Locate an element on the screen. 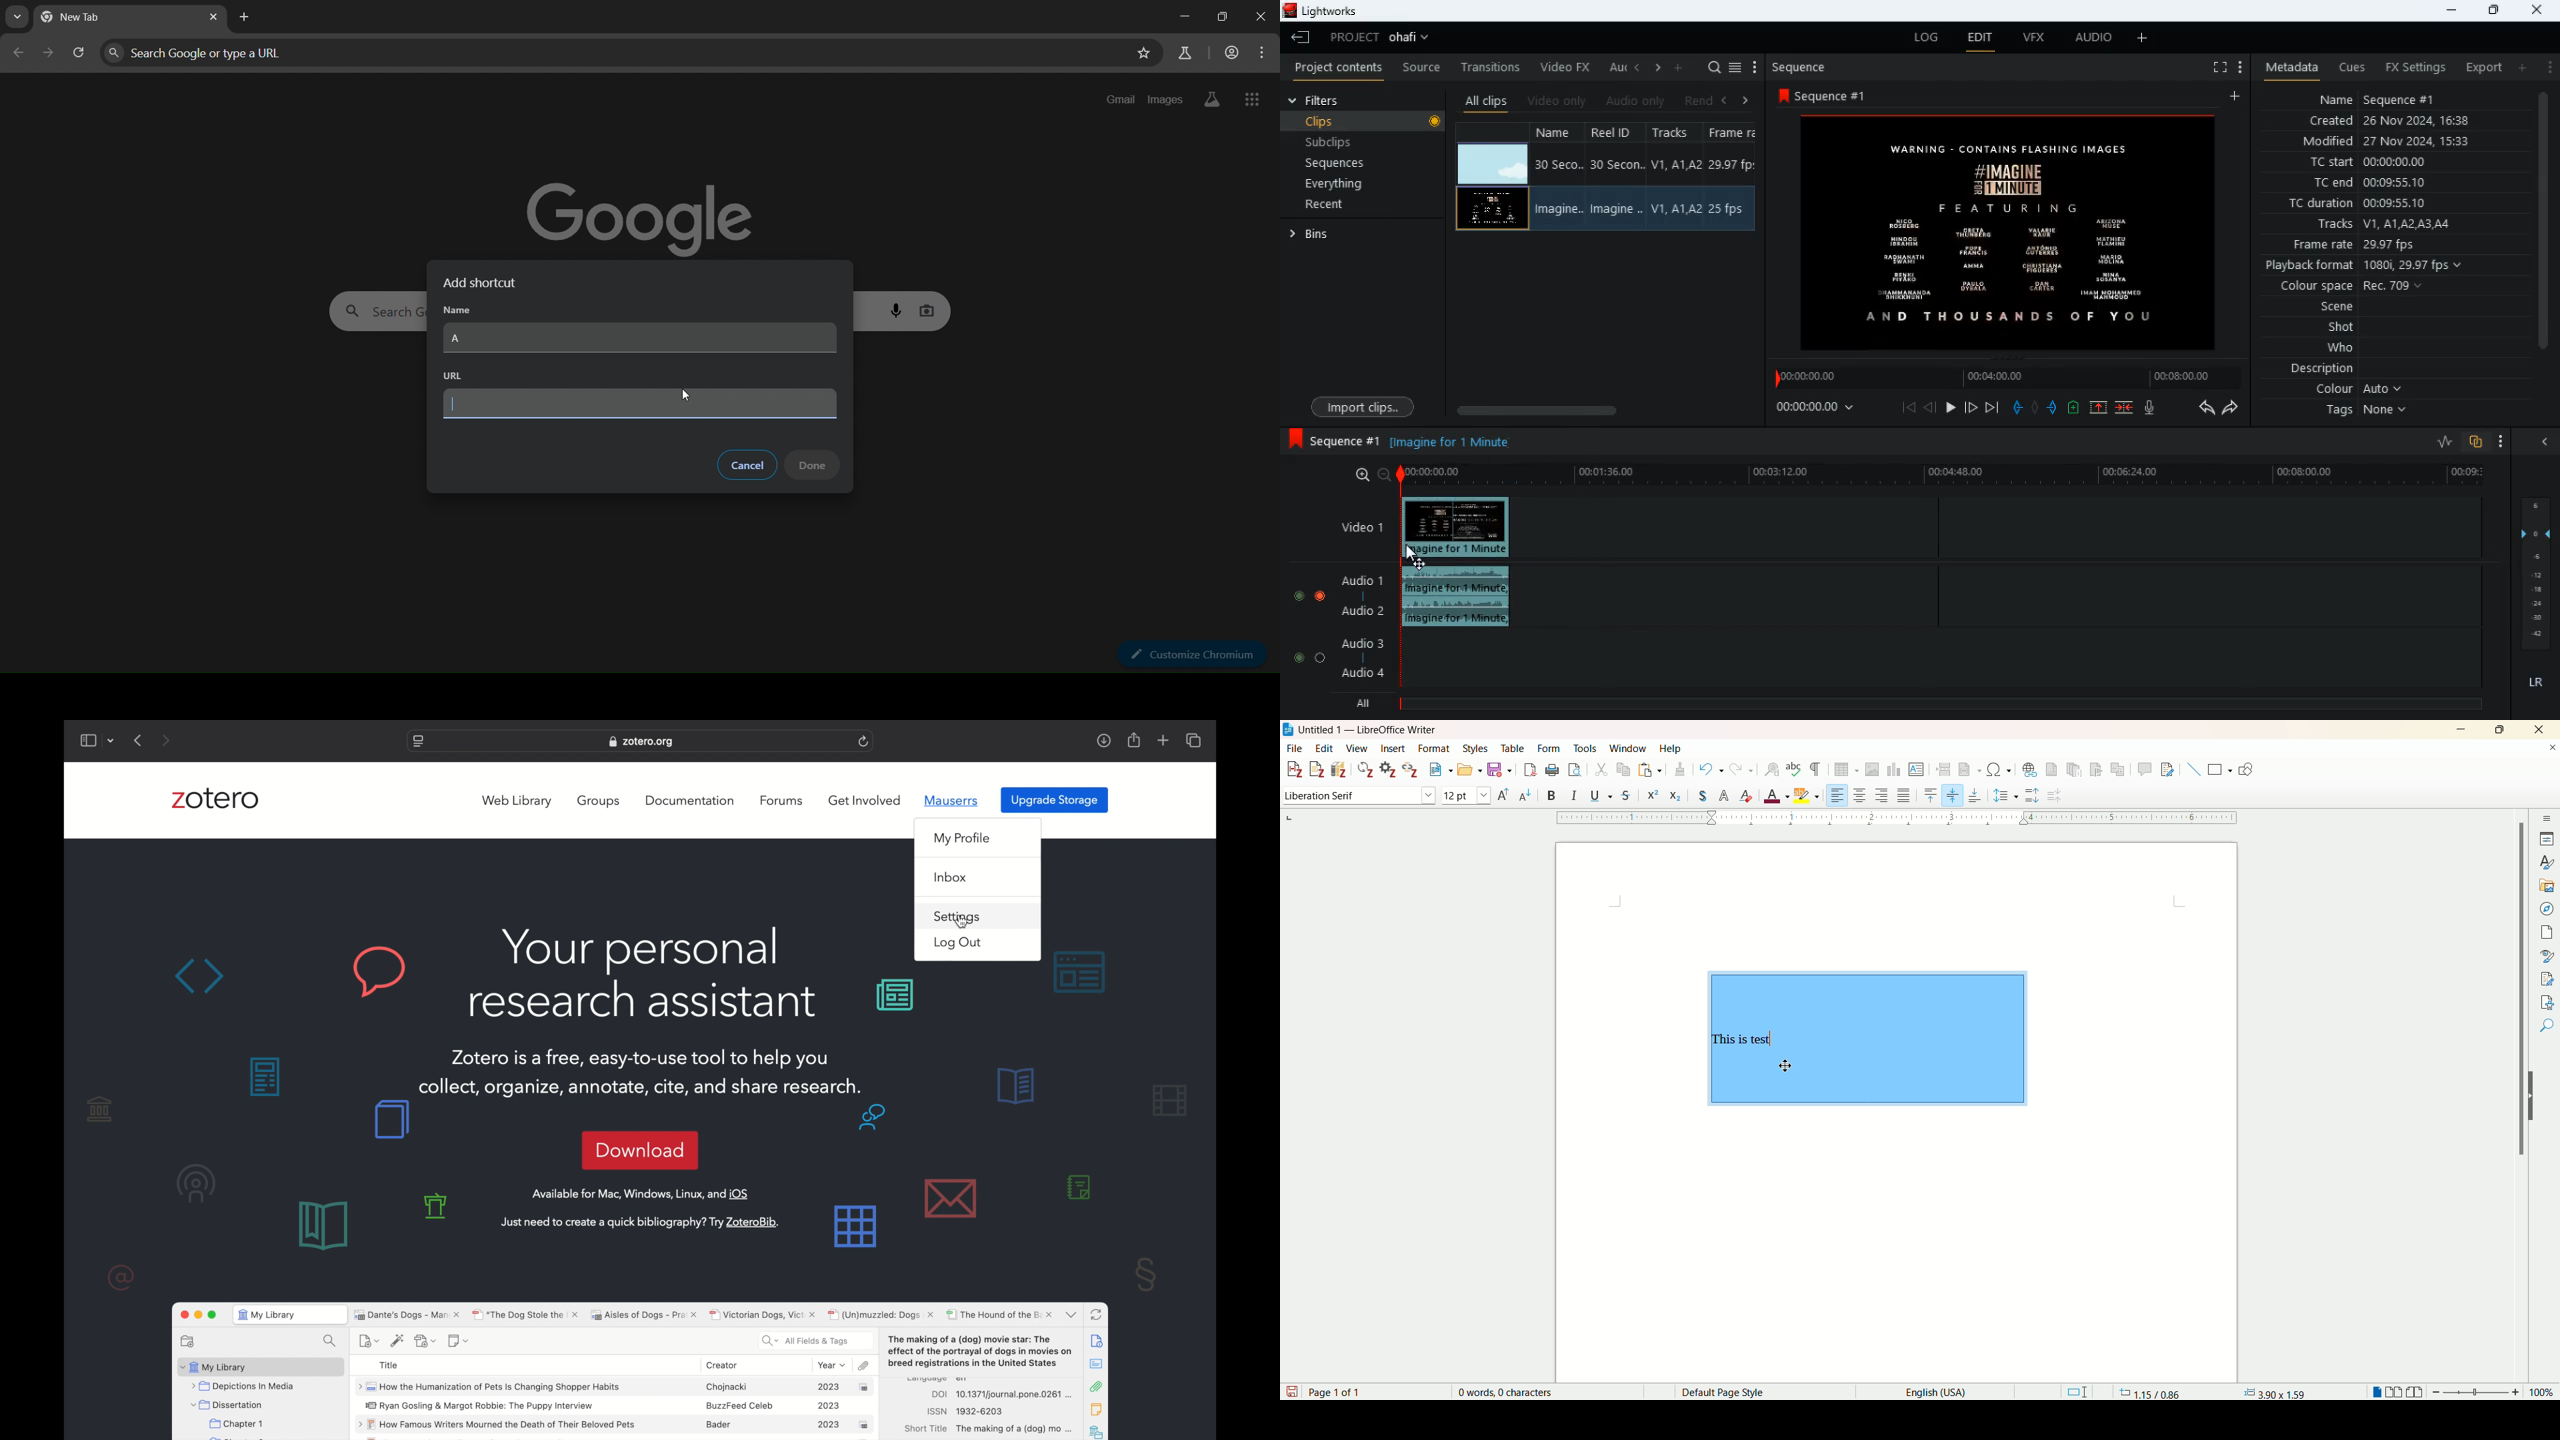  page 1 of 1 is located at coordinates (1337, 1391).